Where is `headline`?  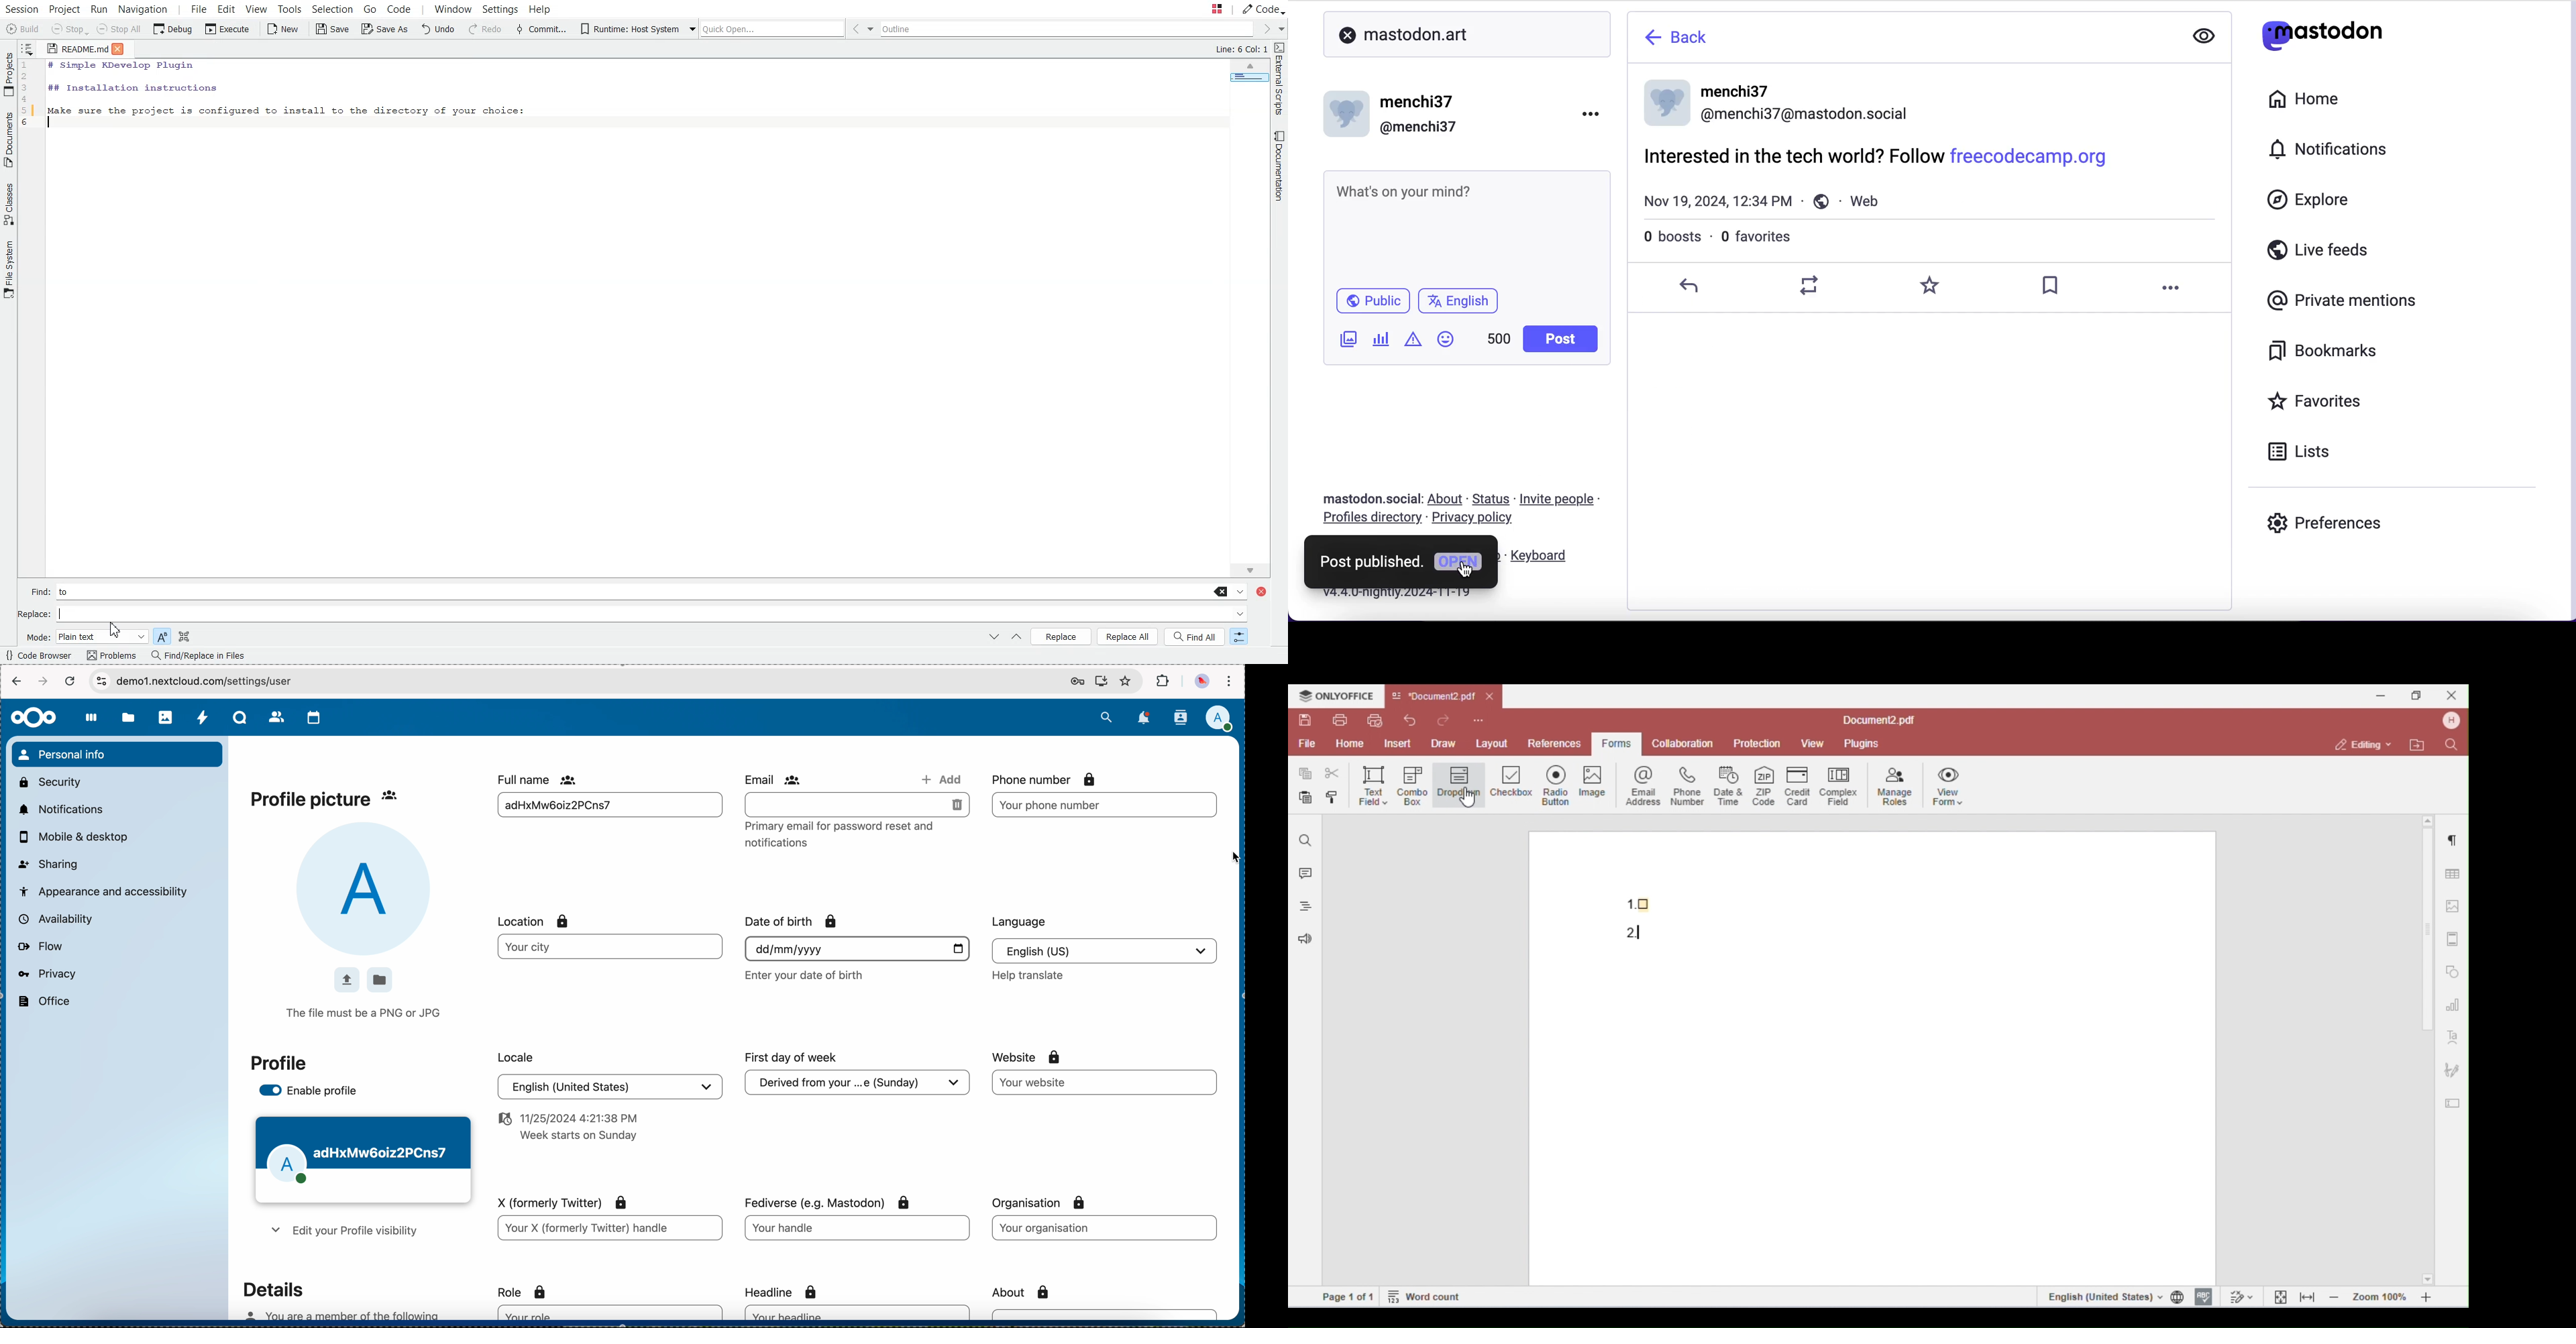 headline is located at coordinates (786, 1291).